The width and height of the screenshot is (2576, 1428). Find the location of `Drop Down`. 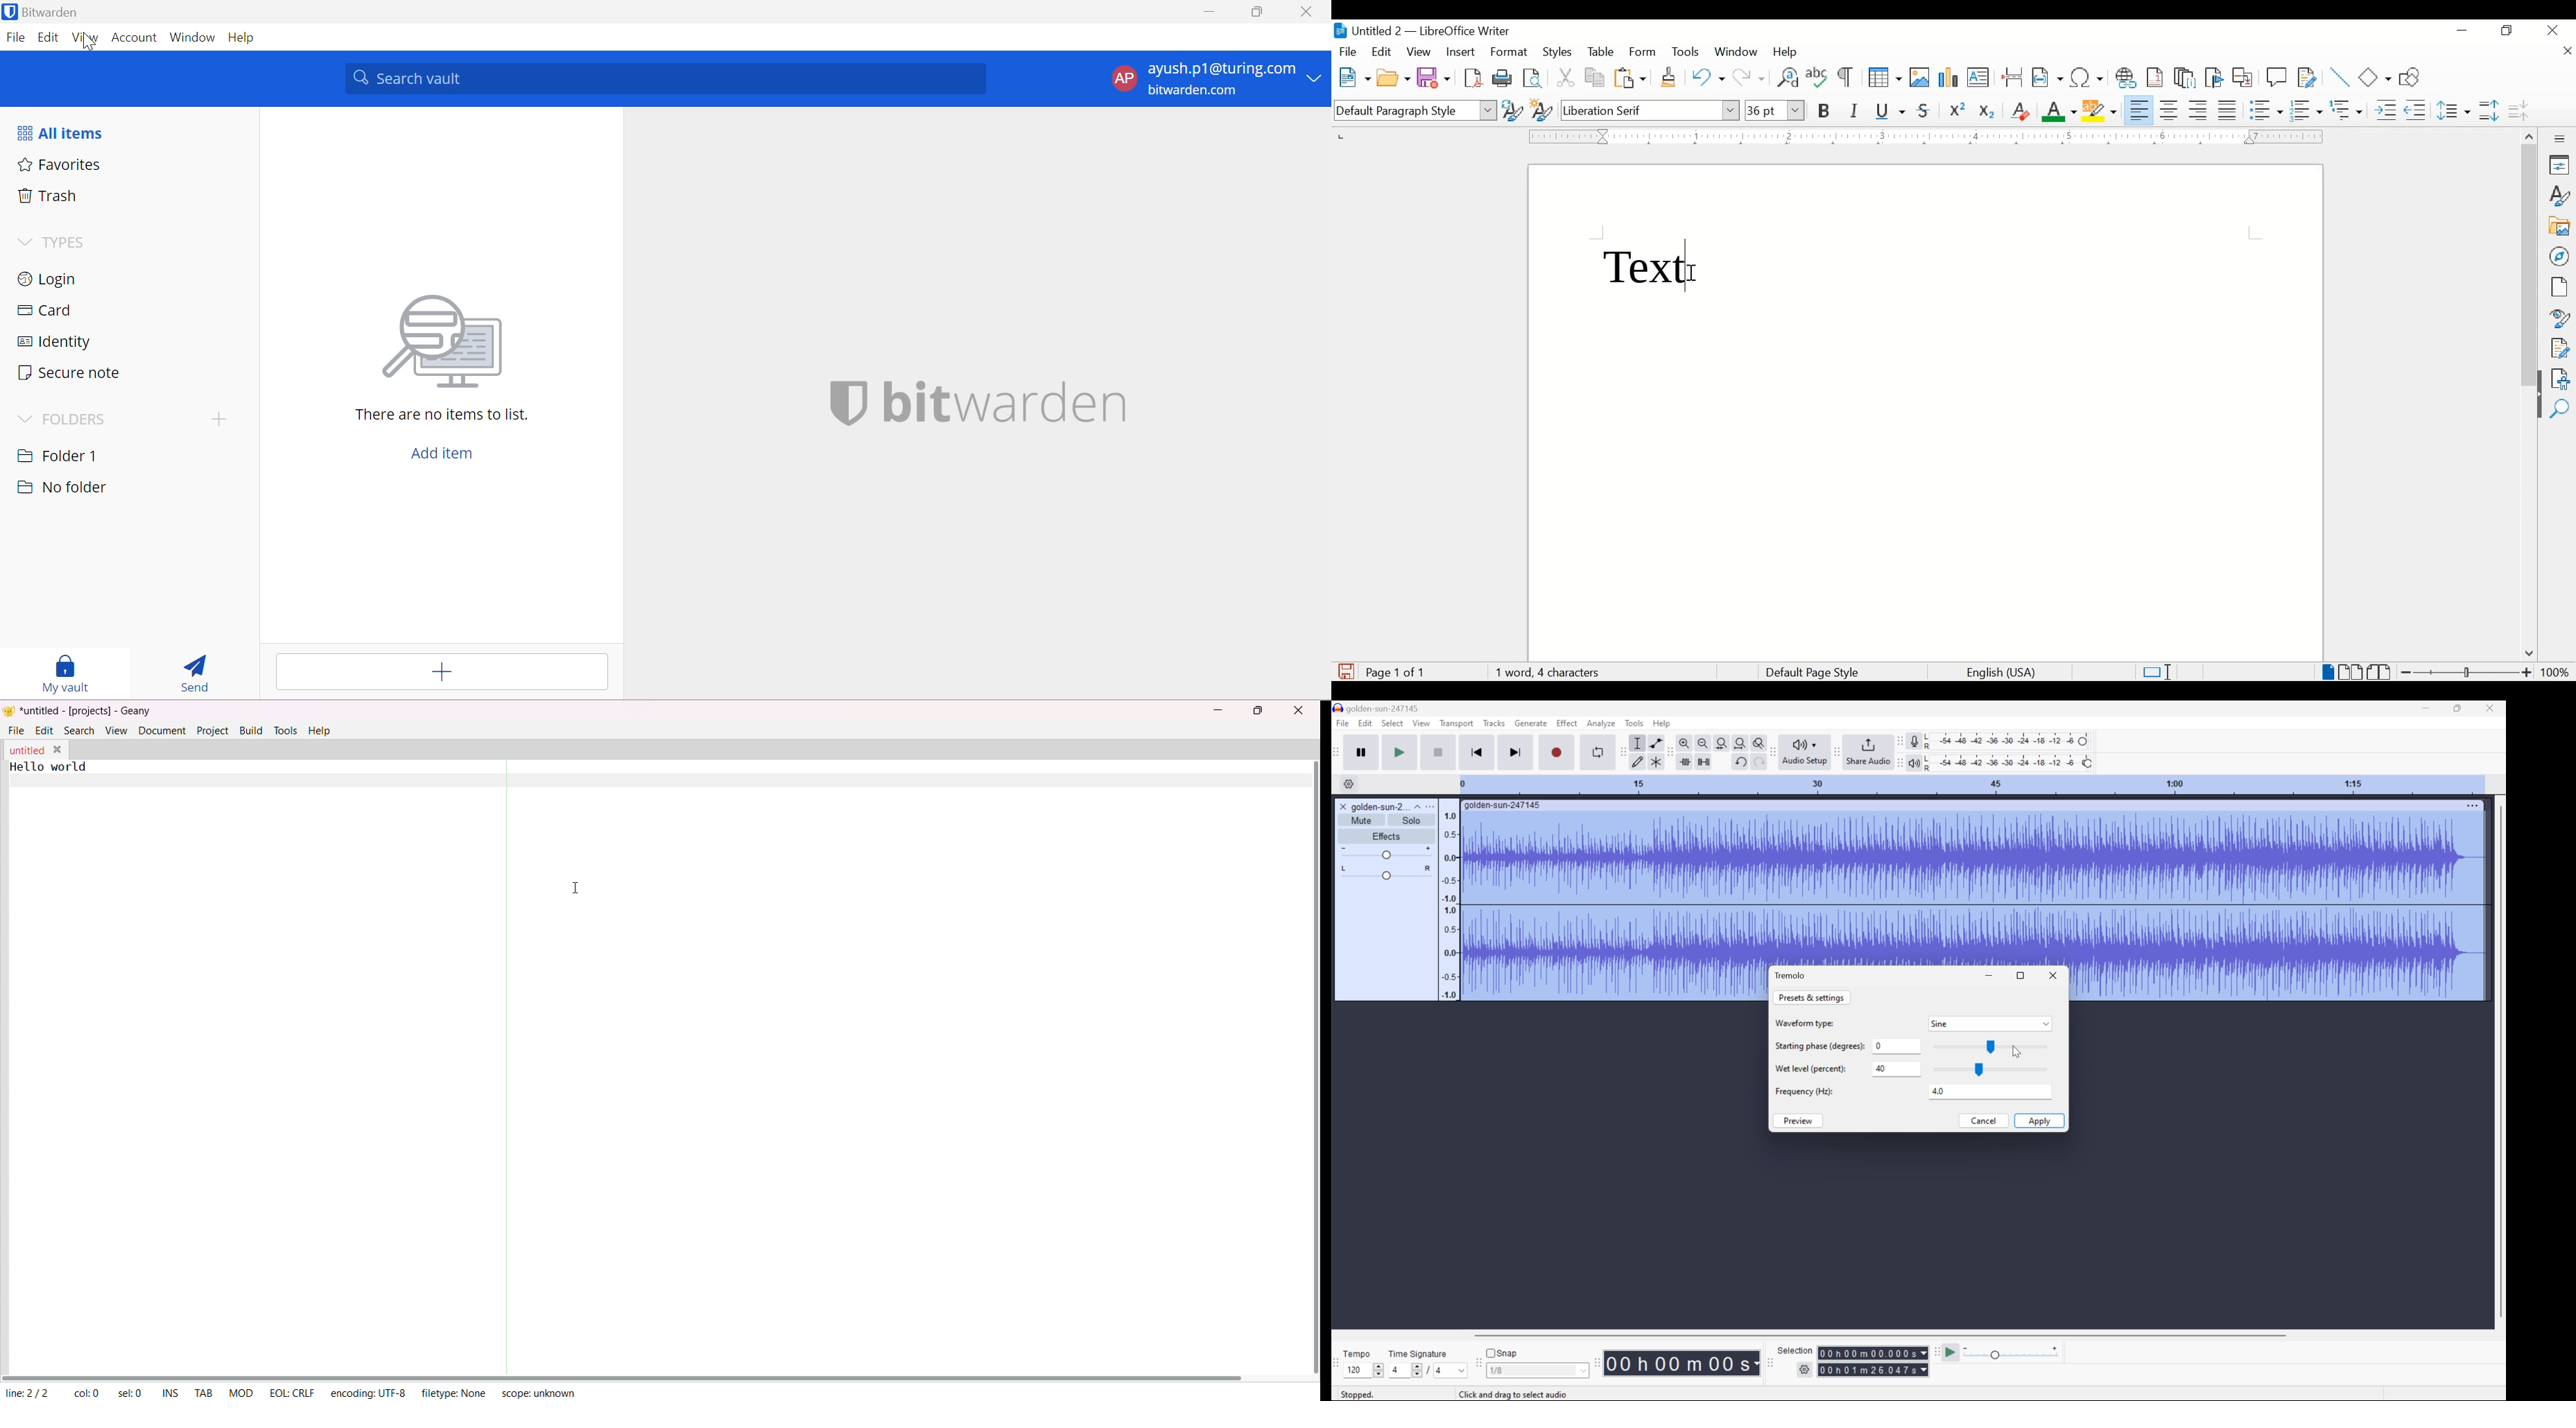

Drop Down is located at coordinates (1416, 806).